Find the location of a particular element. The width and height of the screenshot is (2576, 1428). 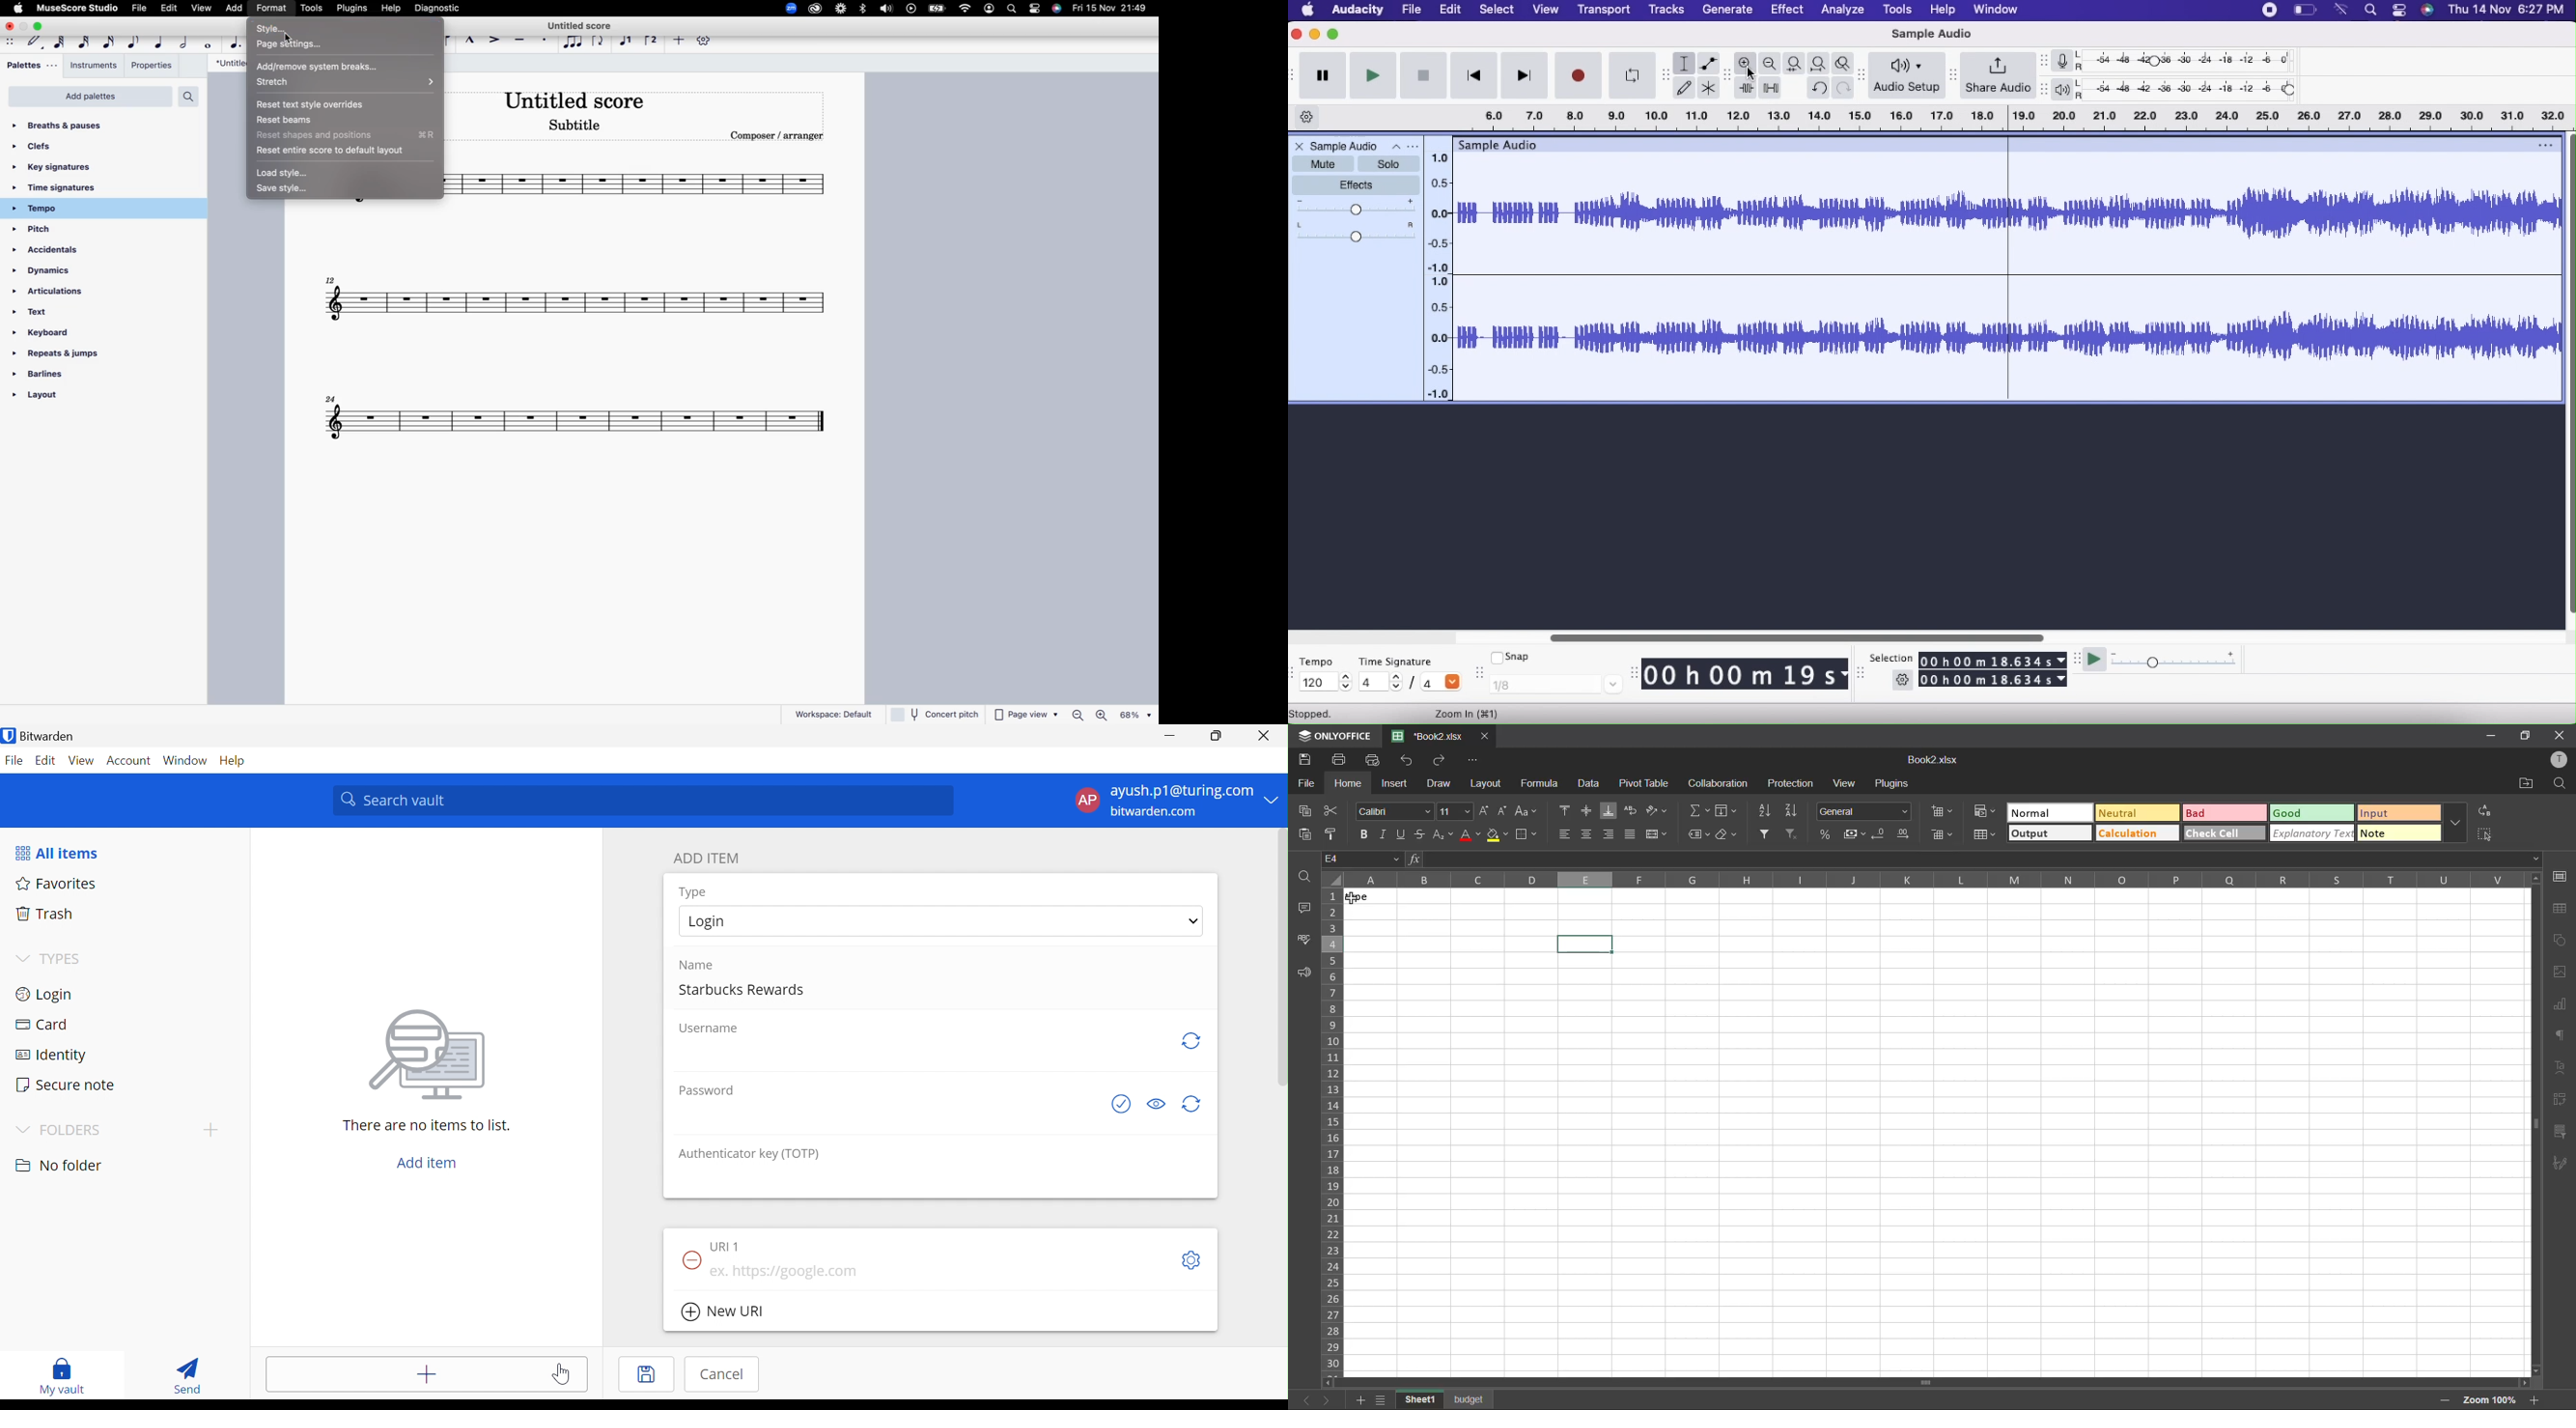

search is located at coordinates (188, 96).